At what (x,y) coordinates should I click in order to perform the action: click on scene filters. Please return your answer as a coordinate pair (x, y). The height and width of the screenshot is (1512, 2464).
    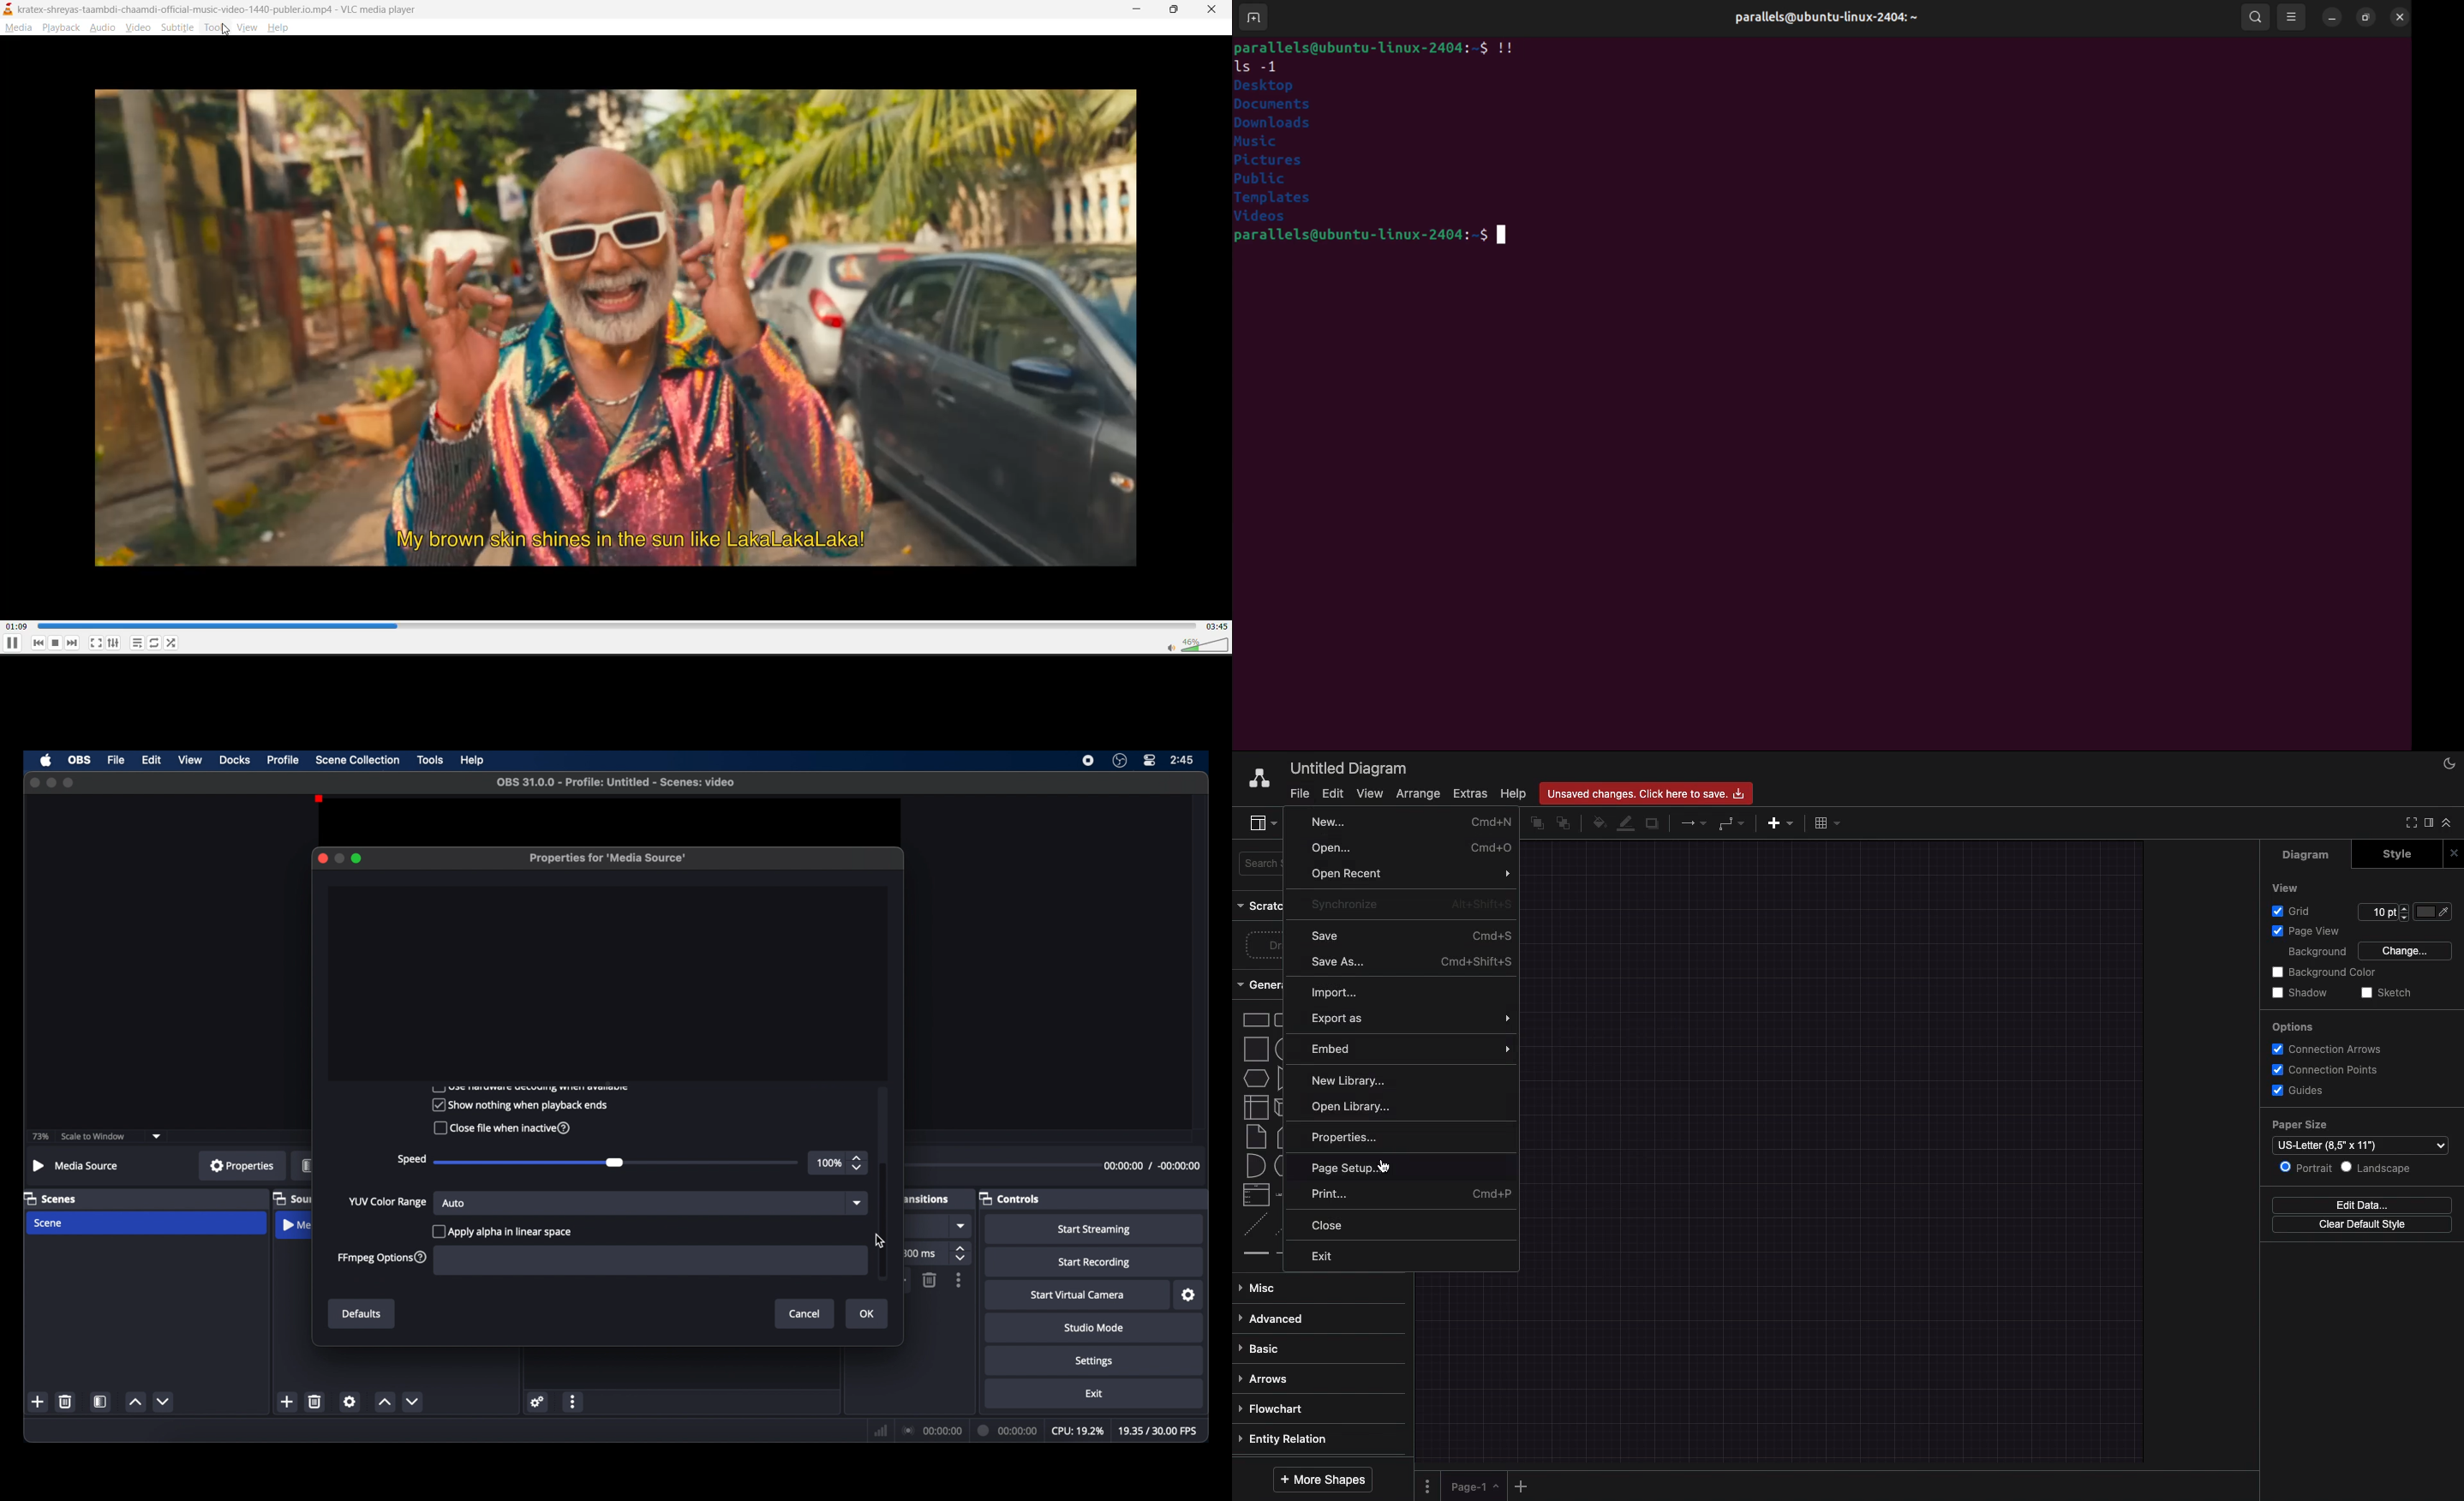
    Looking at the image, I should click on (101, 1402).